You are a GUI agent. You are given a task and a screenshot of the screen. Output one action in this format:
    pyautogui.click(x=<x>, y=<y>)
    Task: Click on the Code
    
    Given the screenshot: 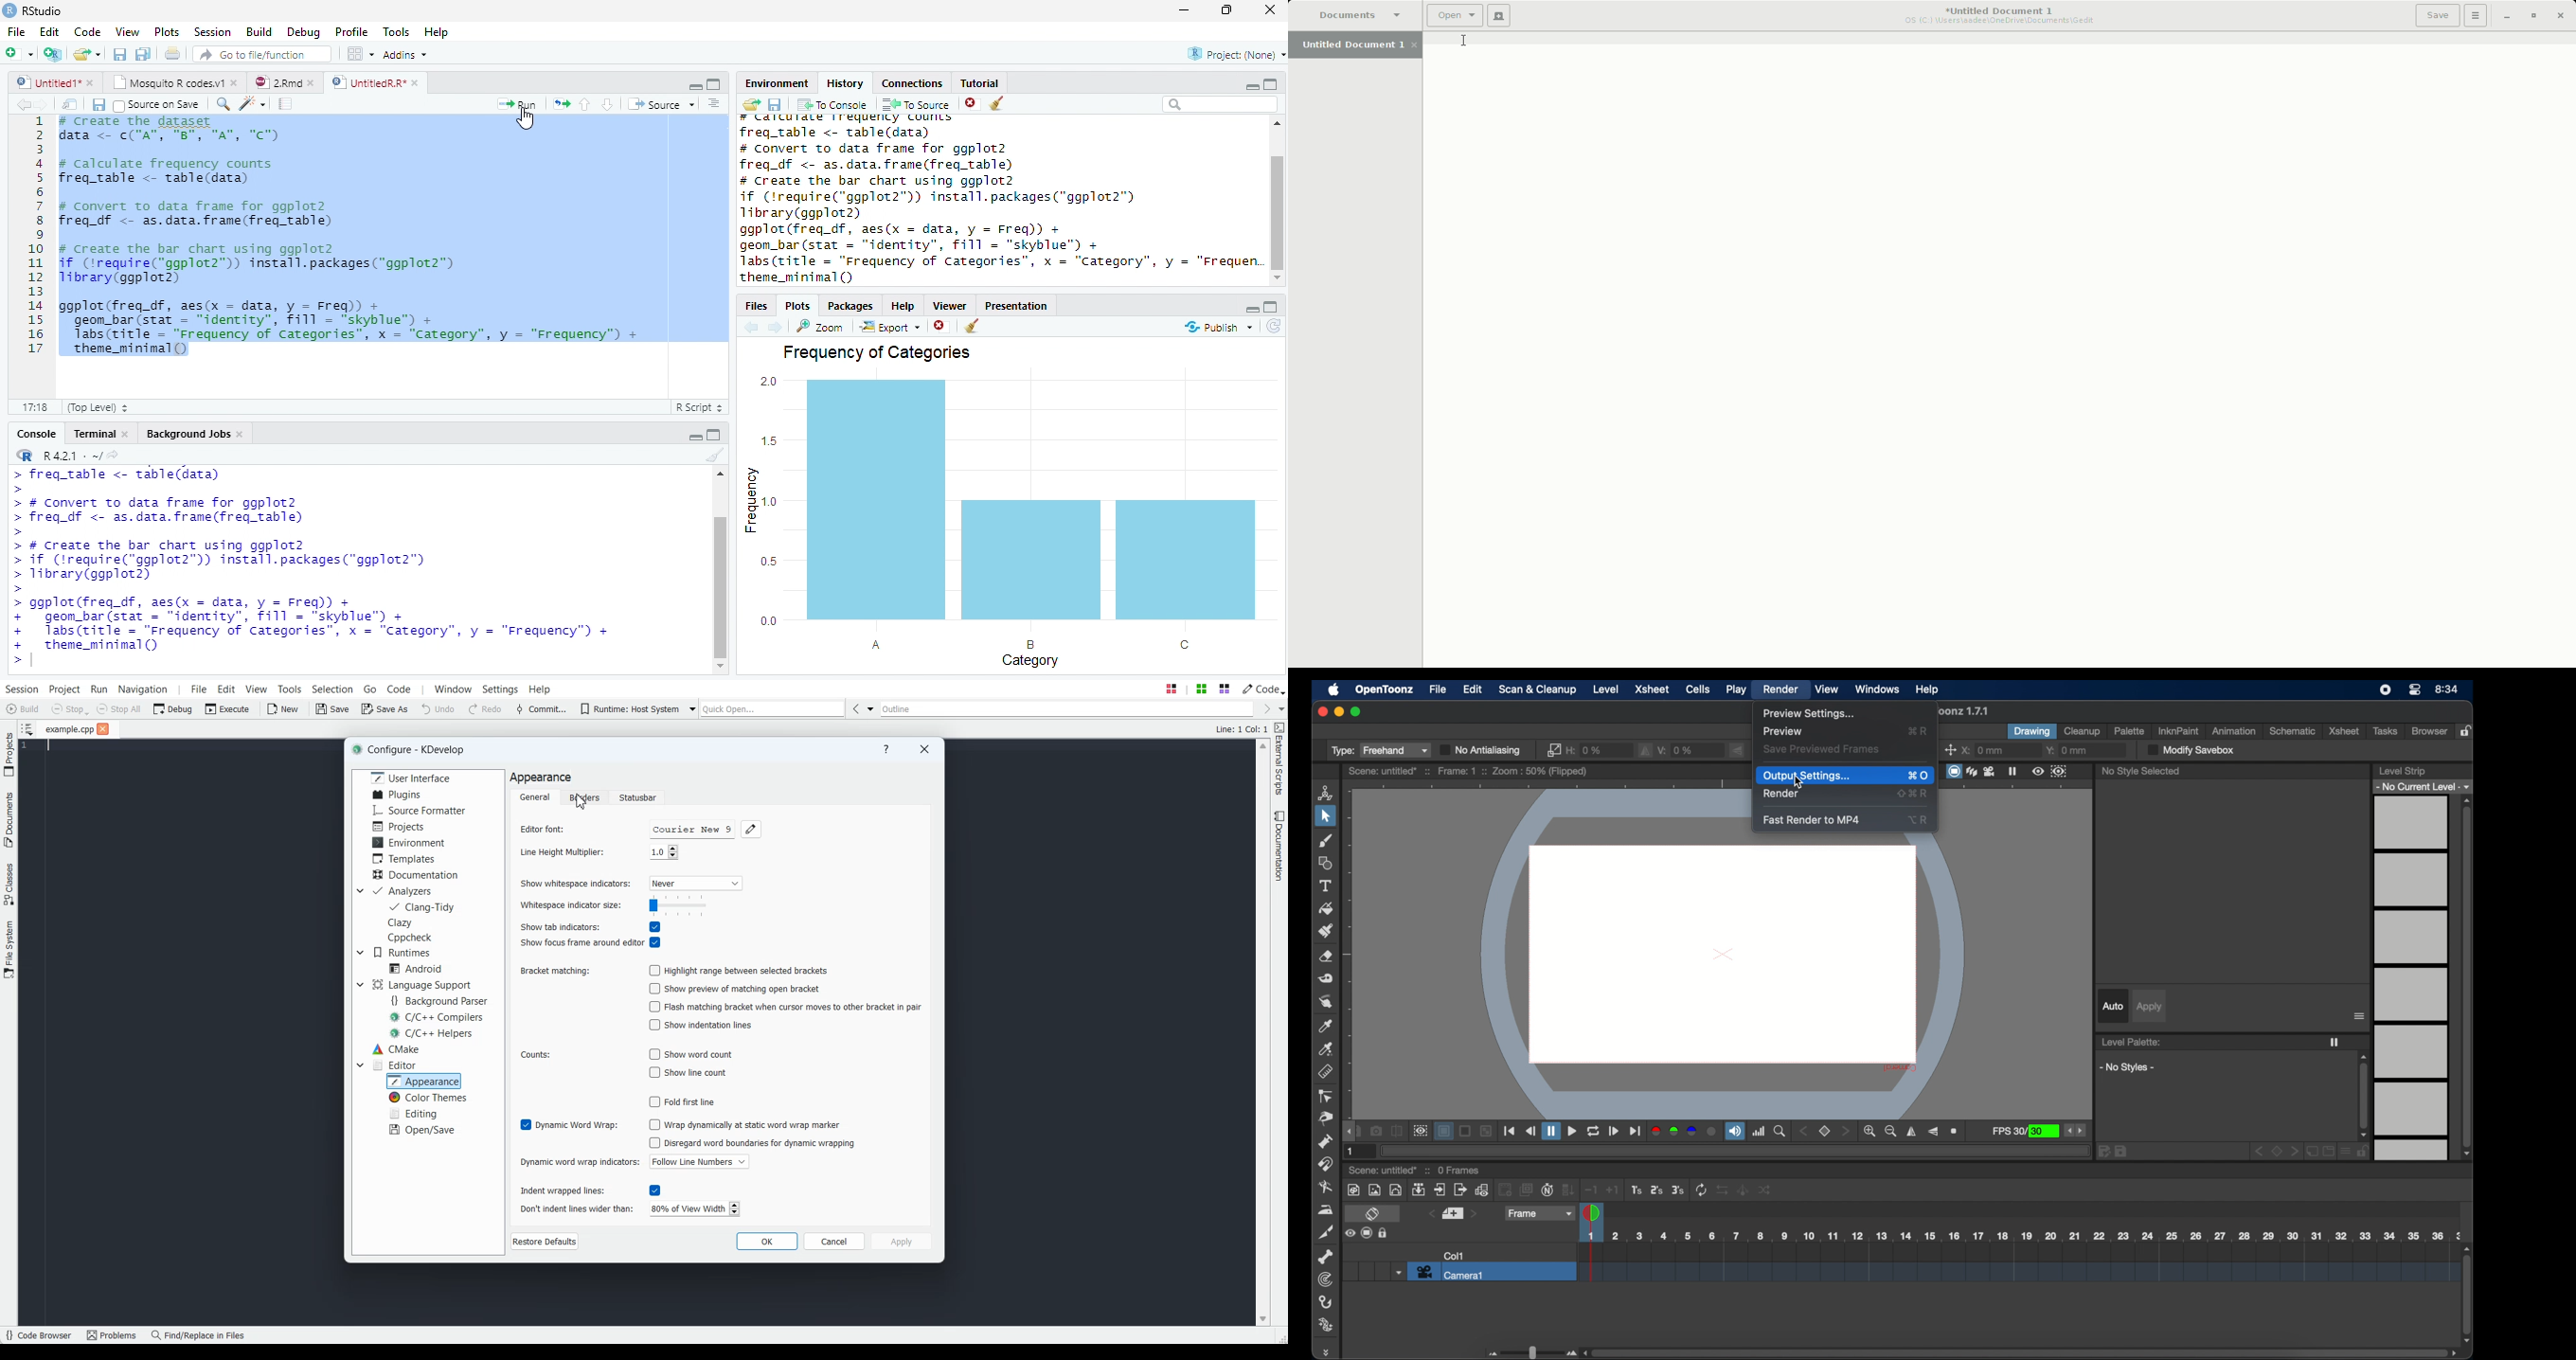 What is the action you would take?
    pyautogui.click(x=91, y=32)
    